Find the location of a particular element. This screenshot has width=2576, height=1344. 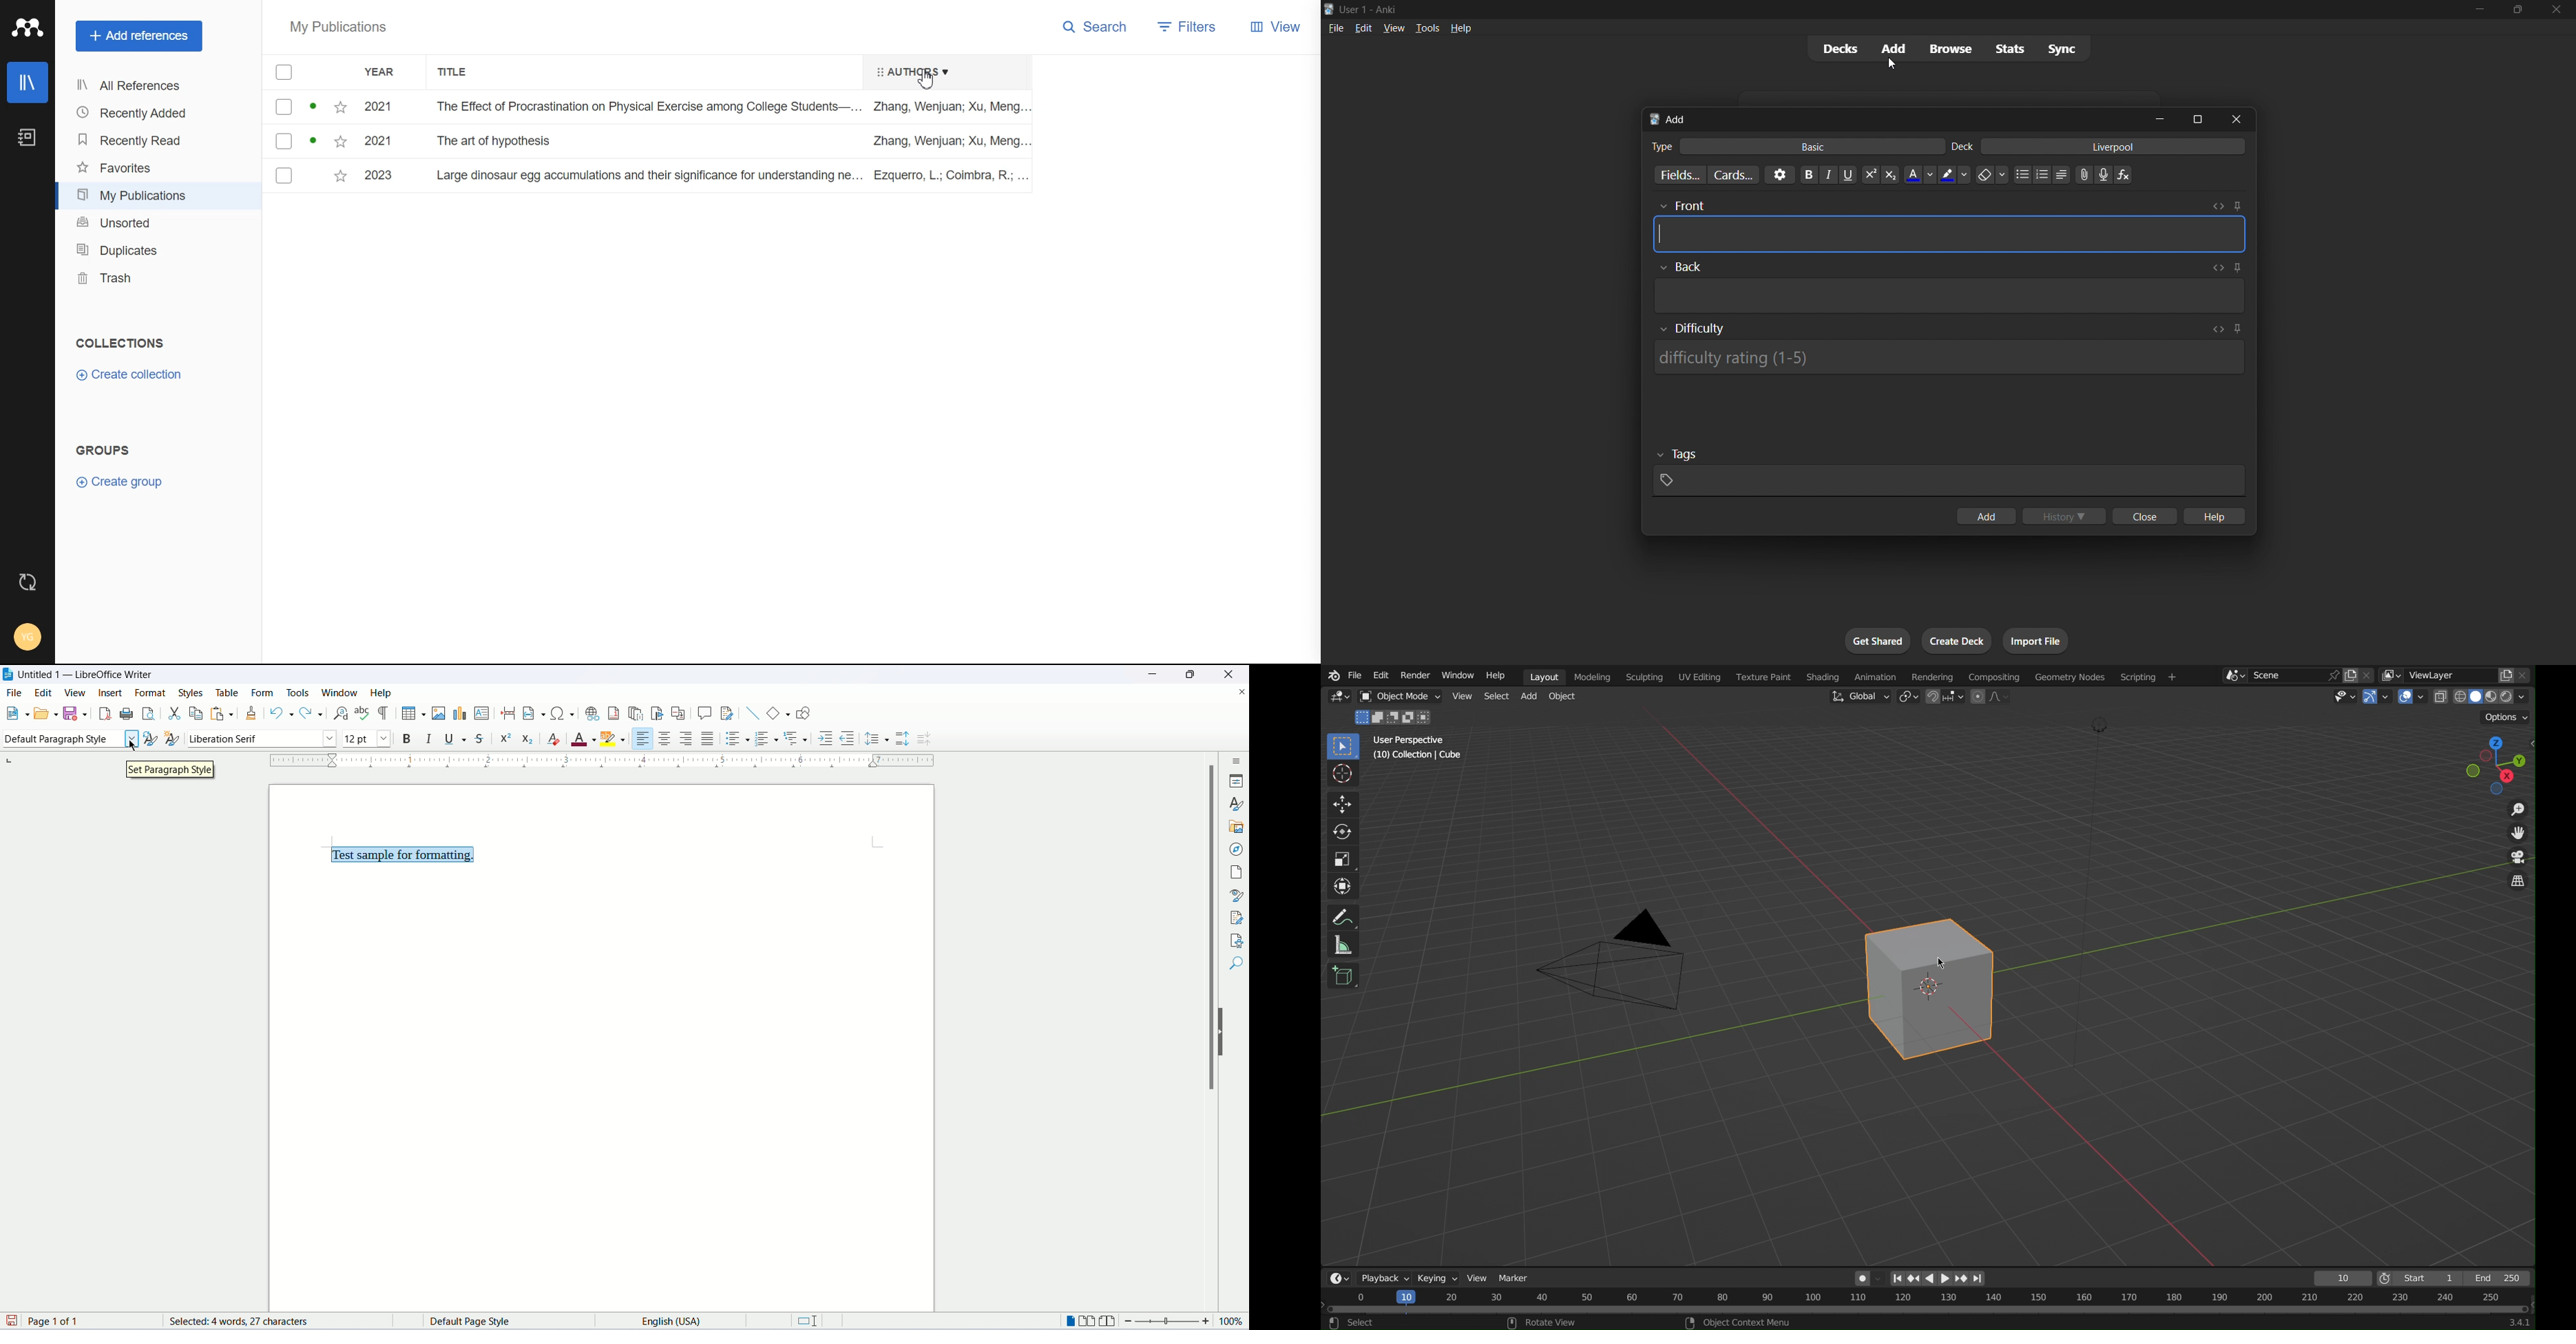

update selected style is located at coordinates (150, 738).